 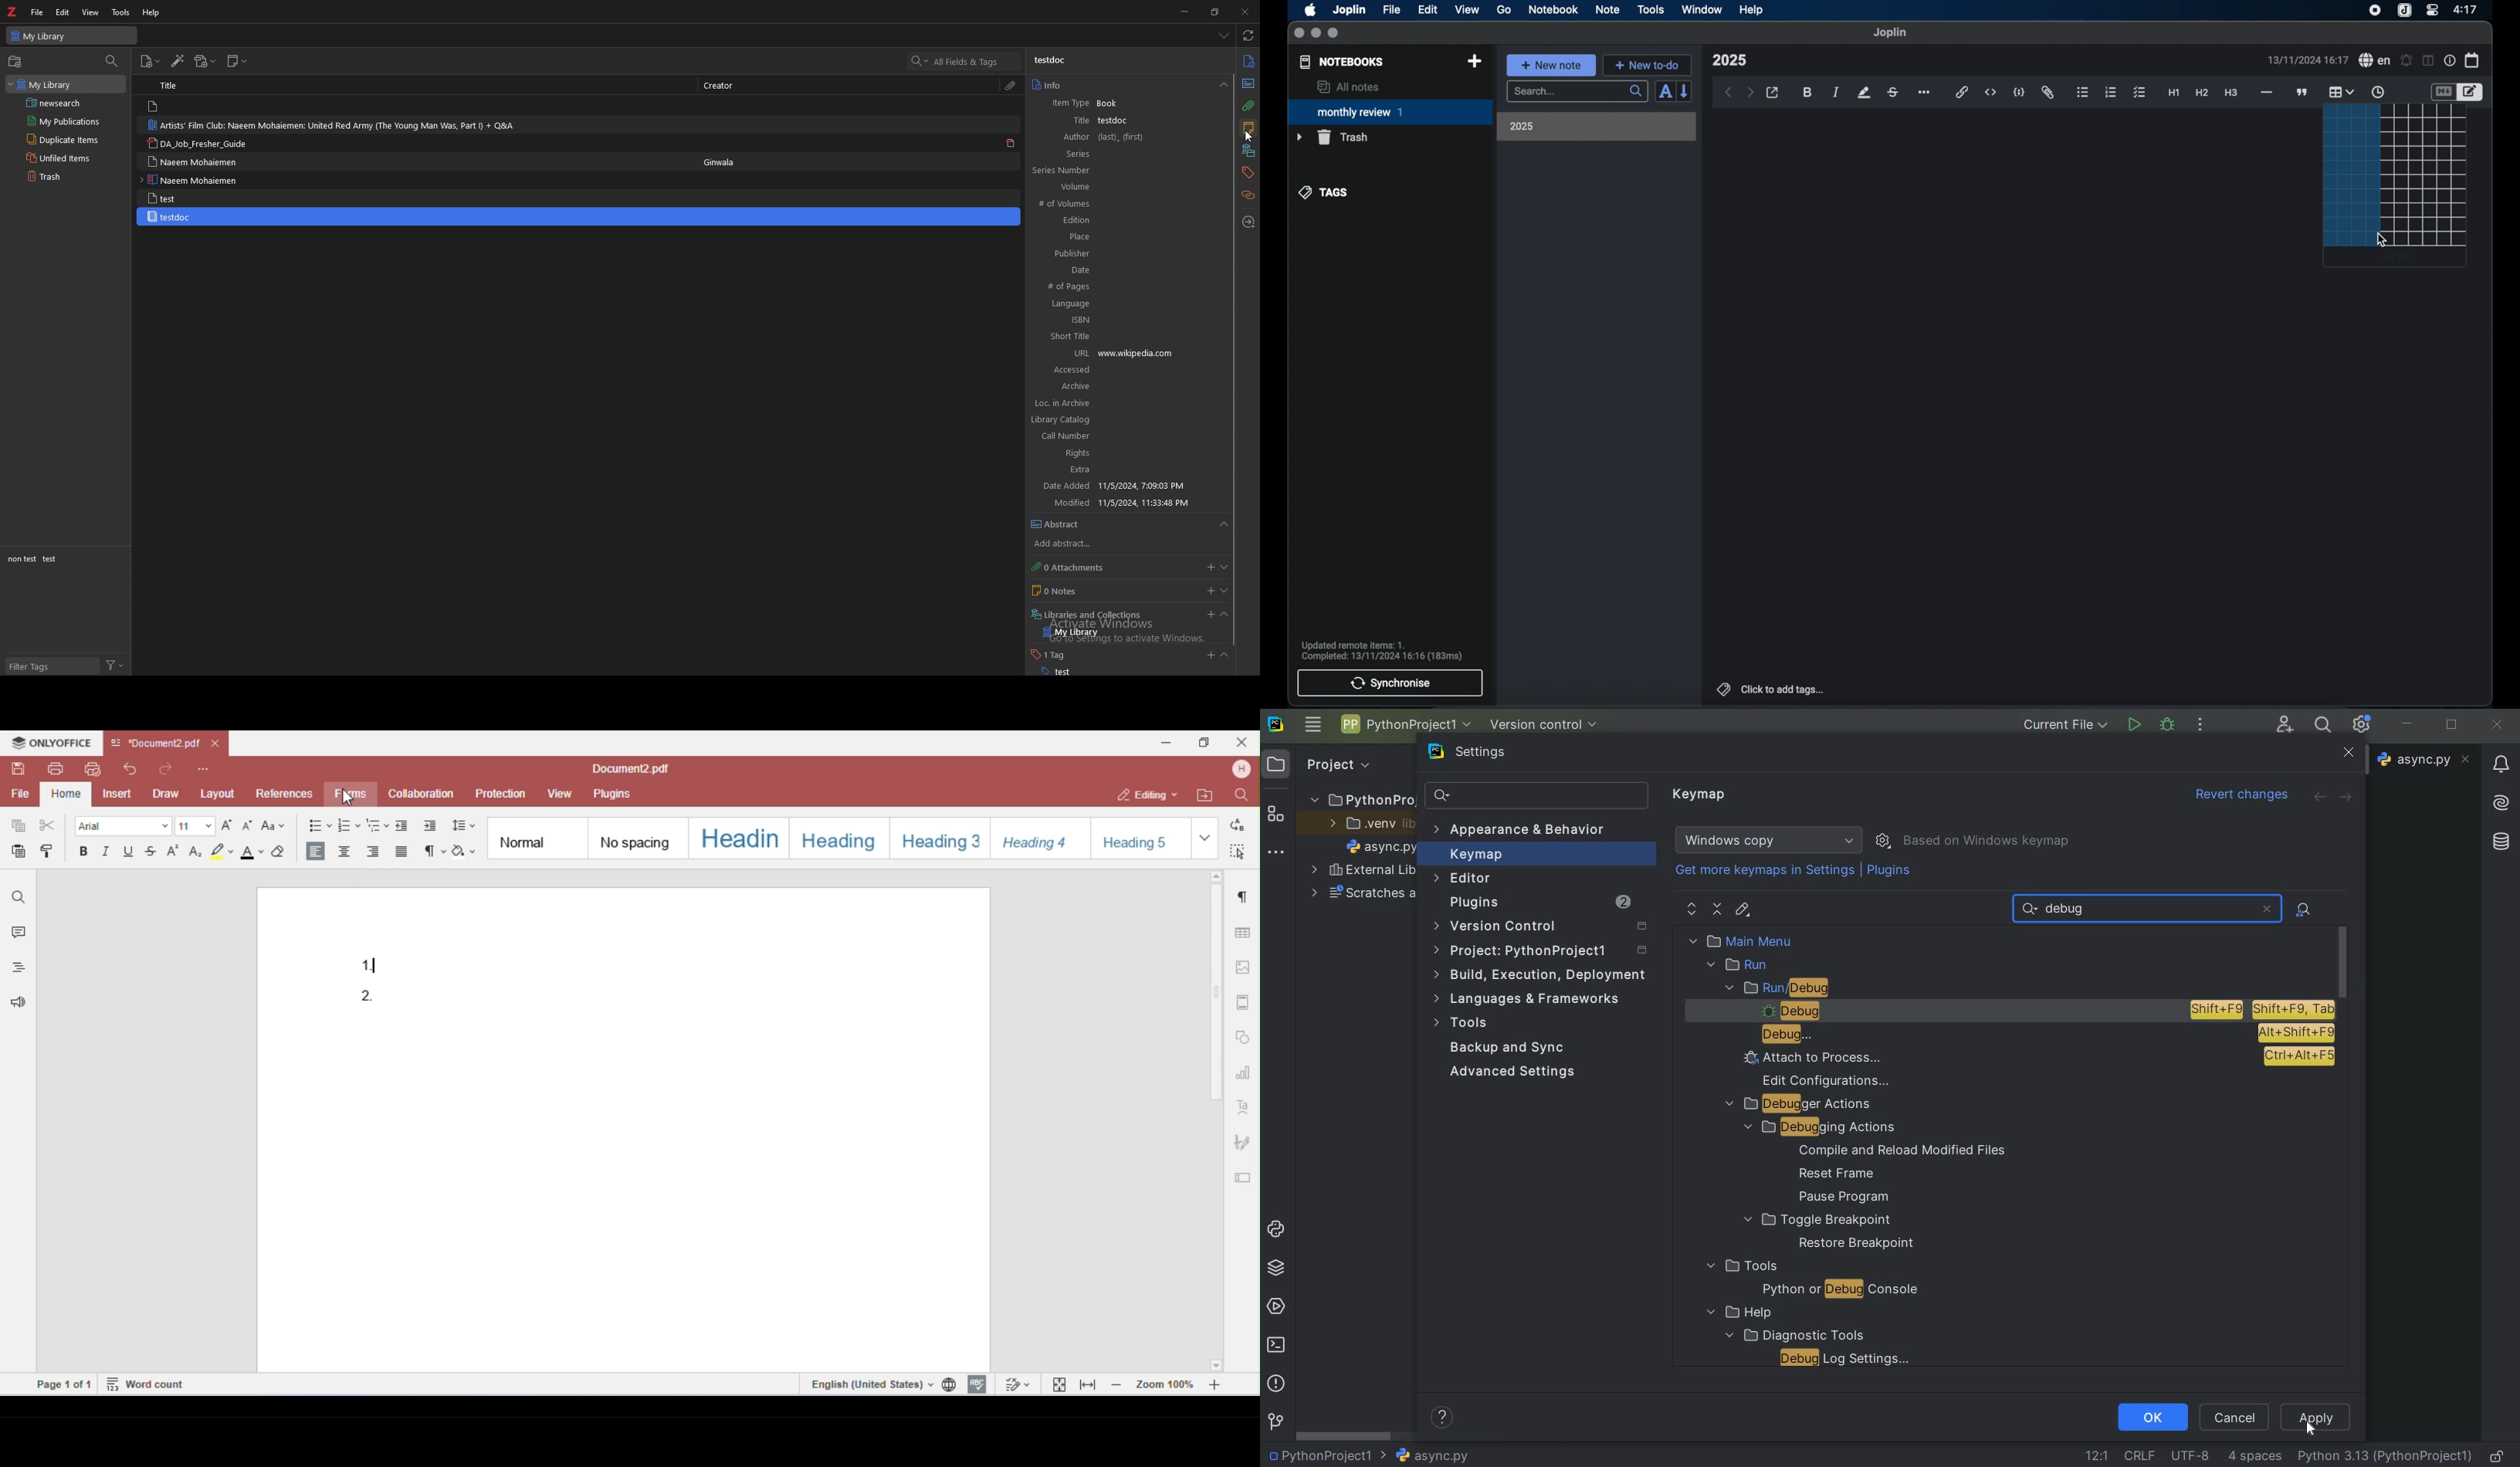 I want to click on publisher, so click(x=1115, y=253).